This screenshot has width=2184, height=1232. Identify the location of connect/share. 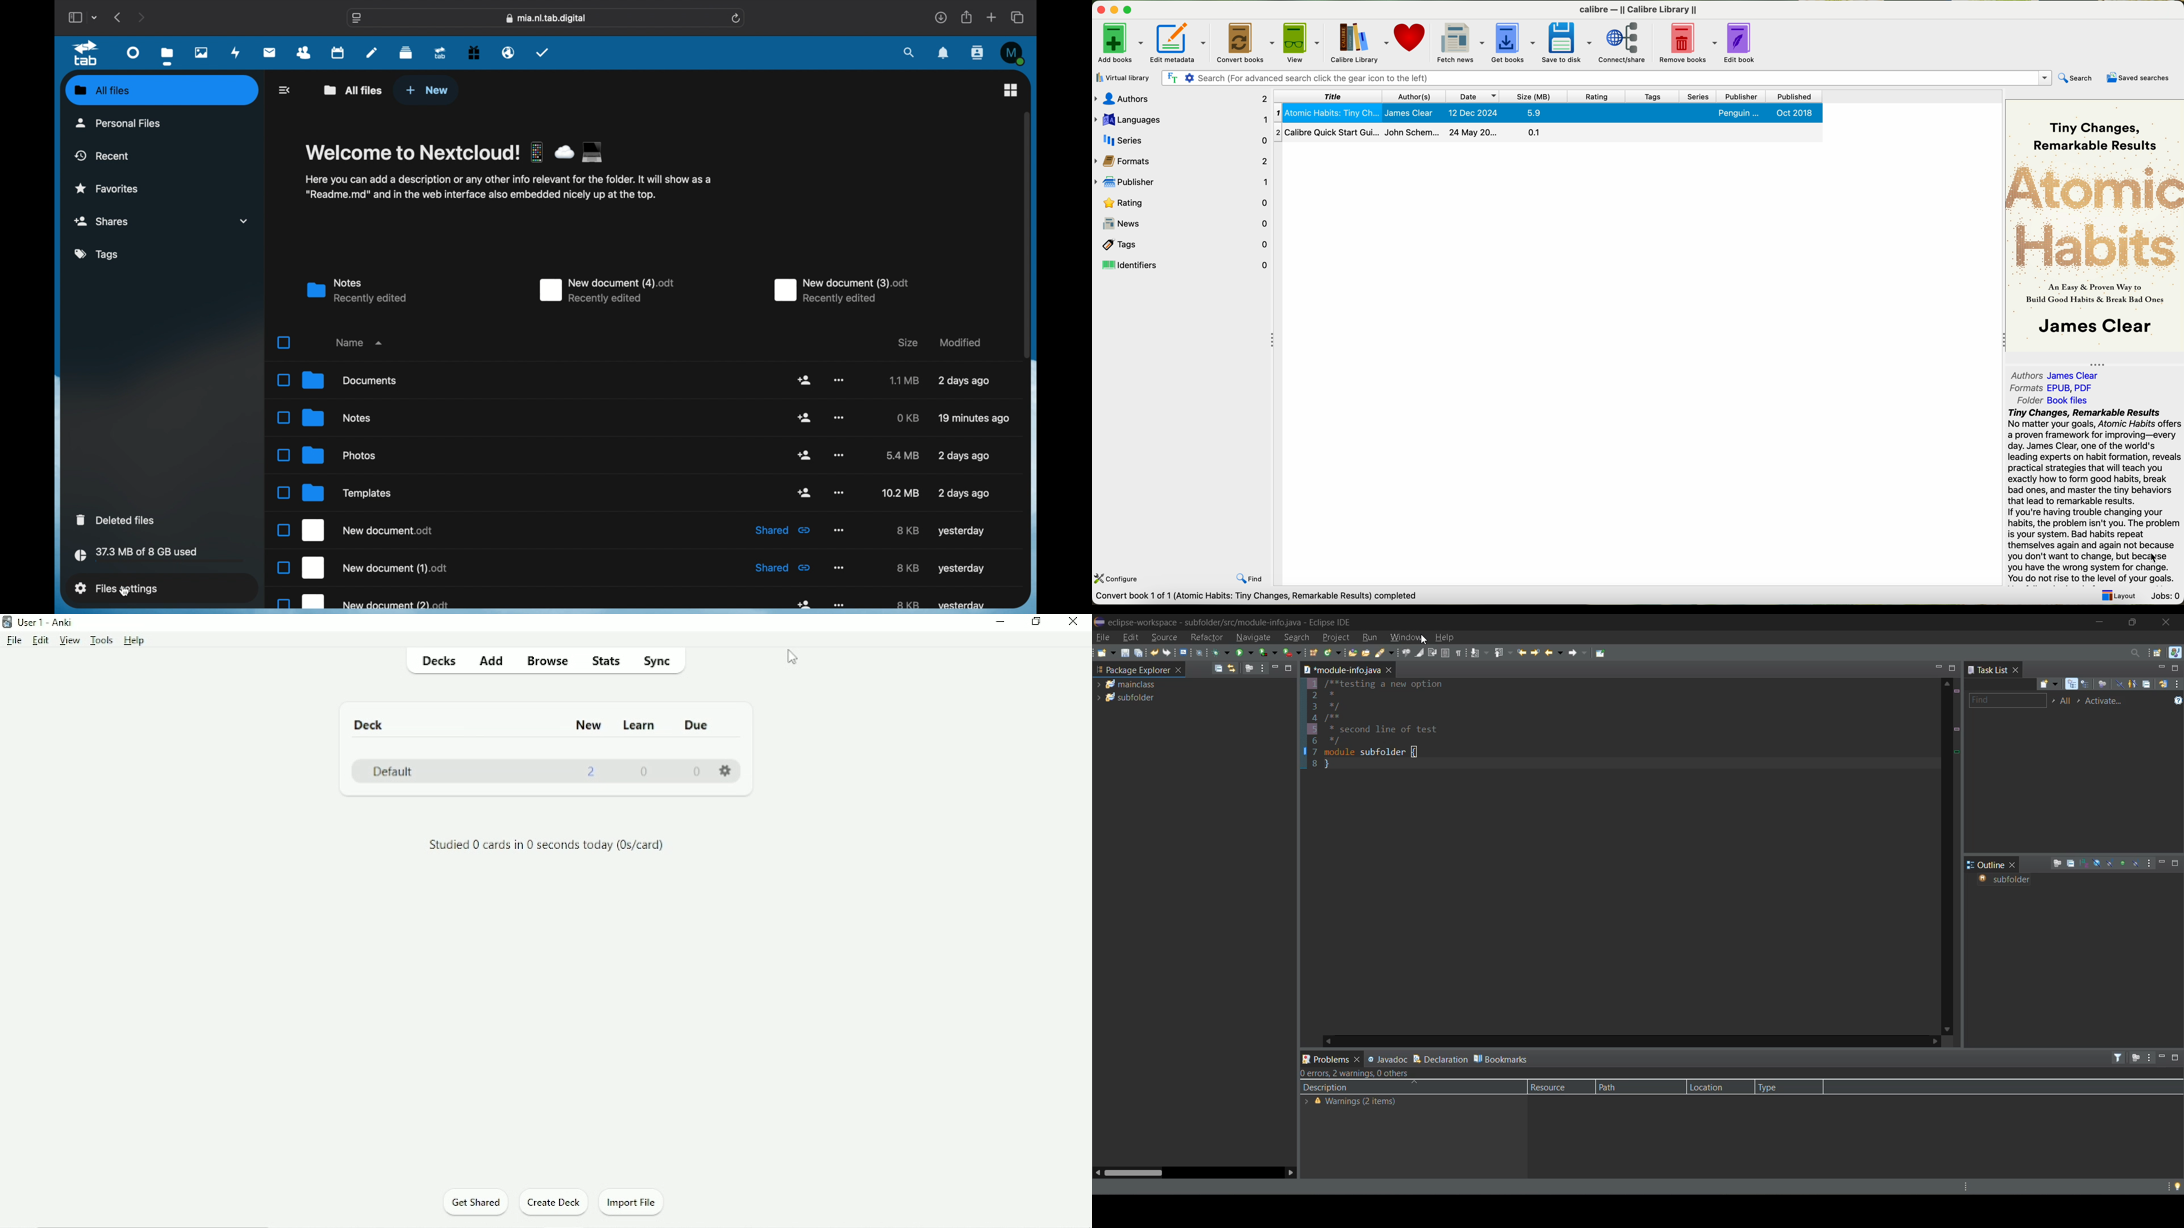
(1624, 43).